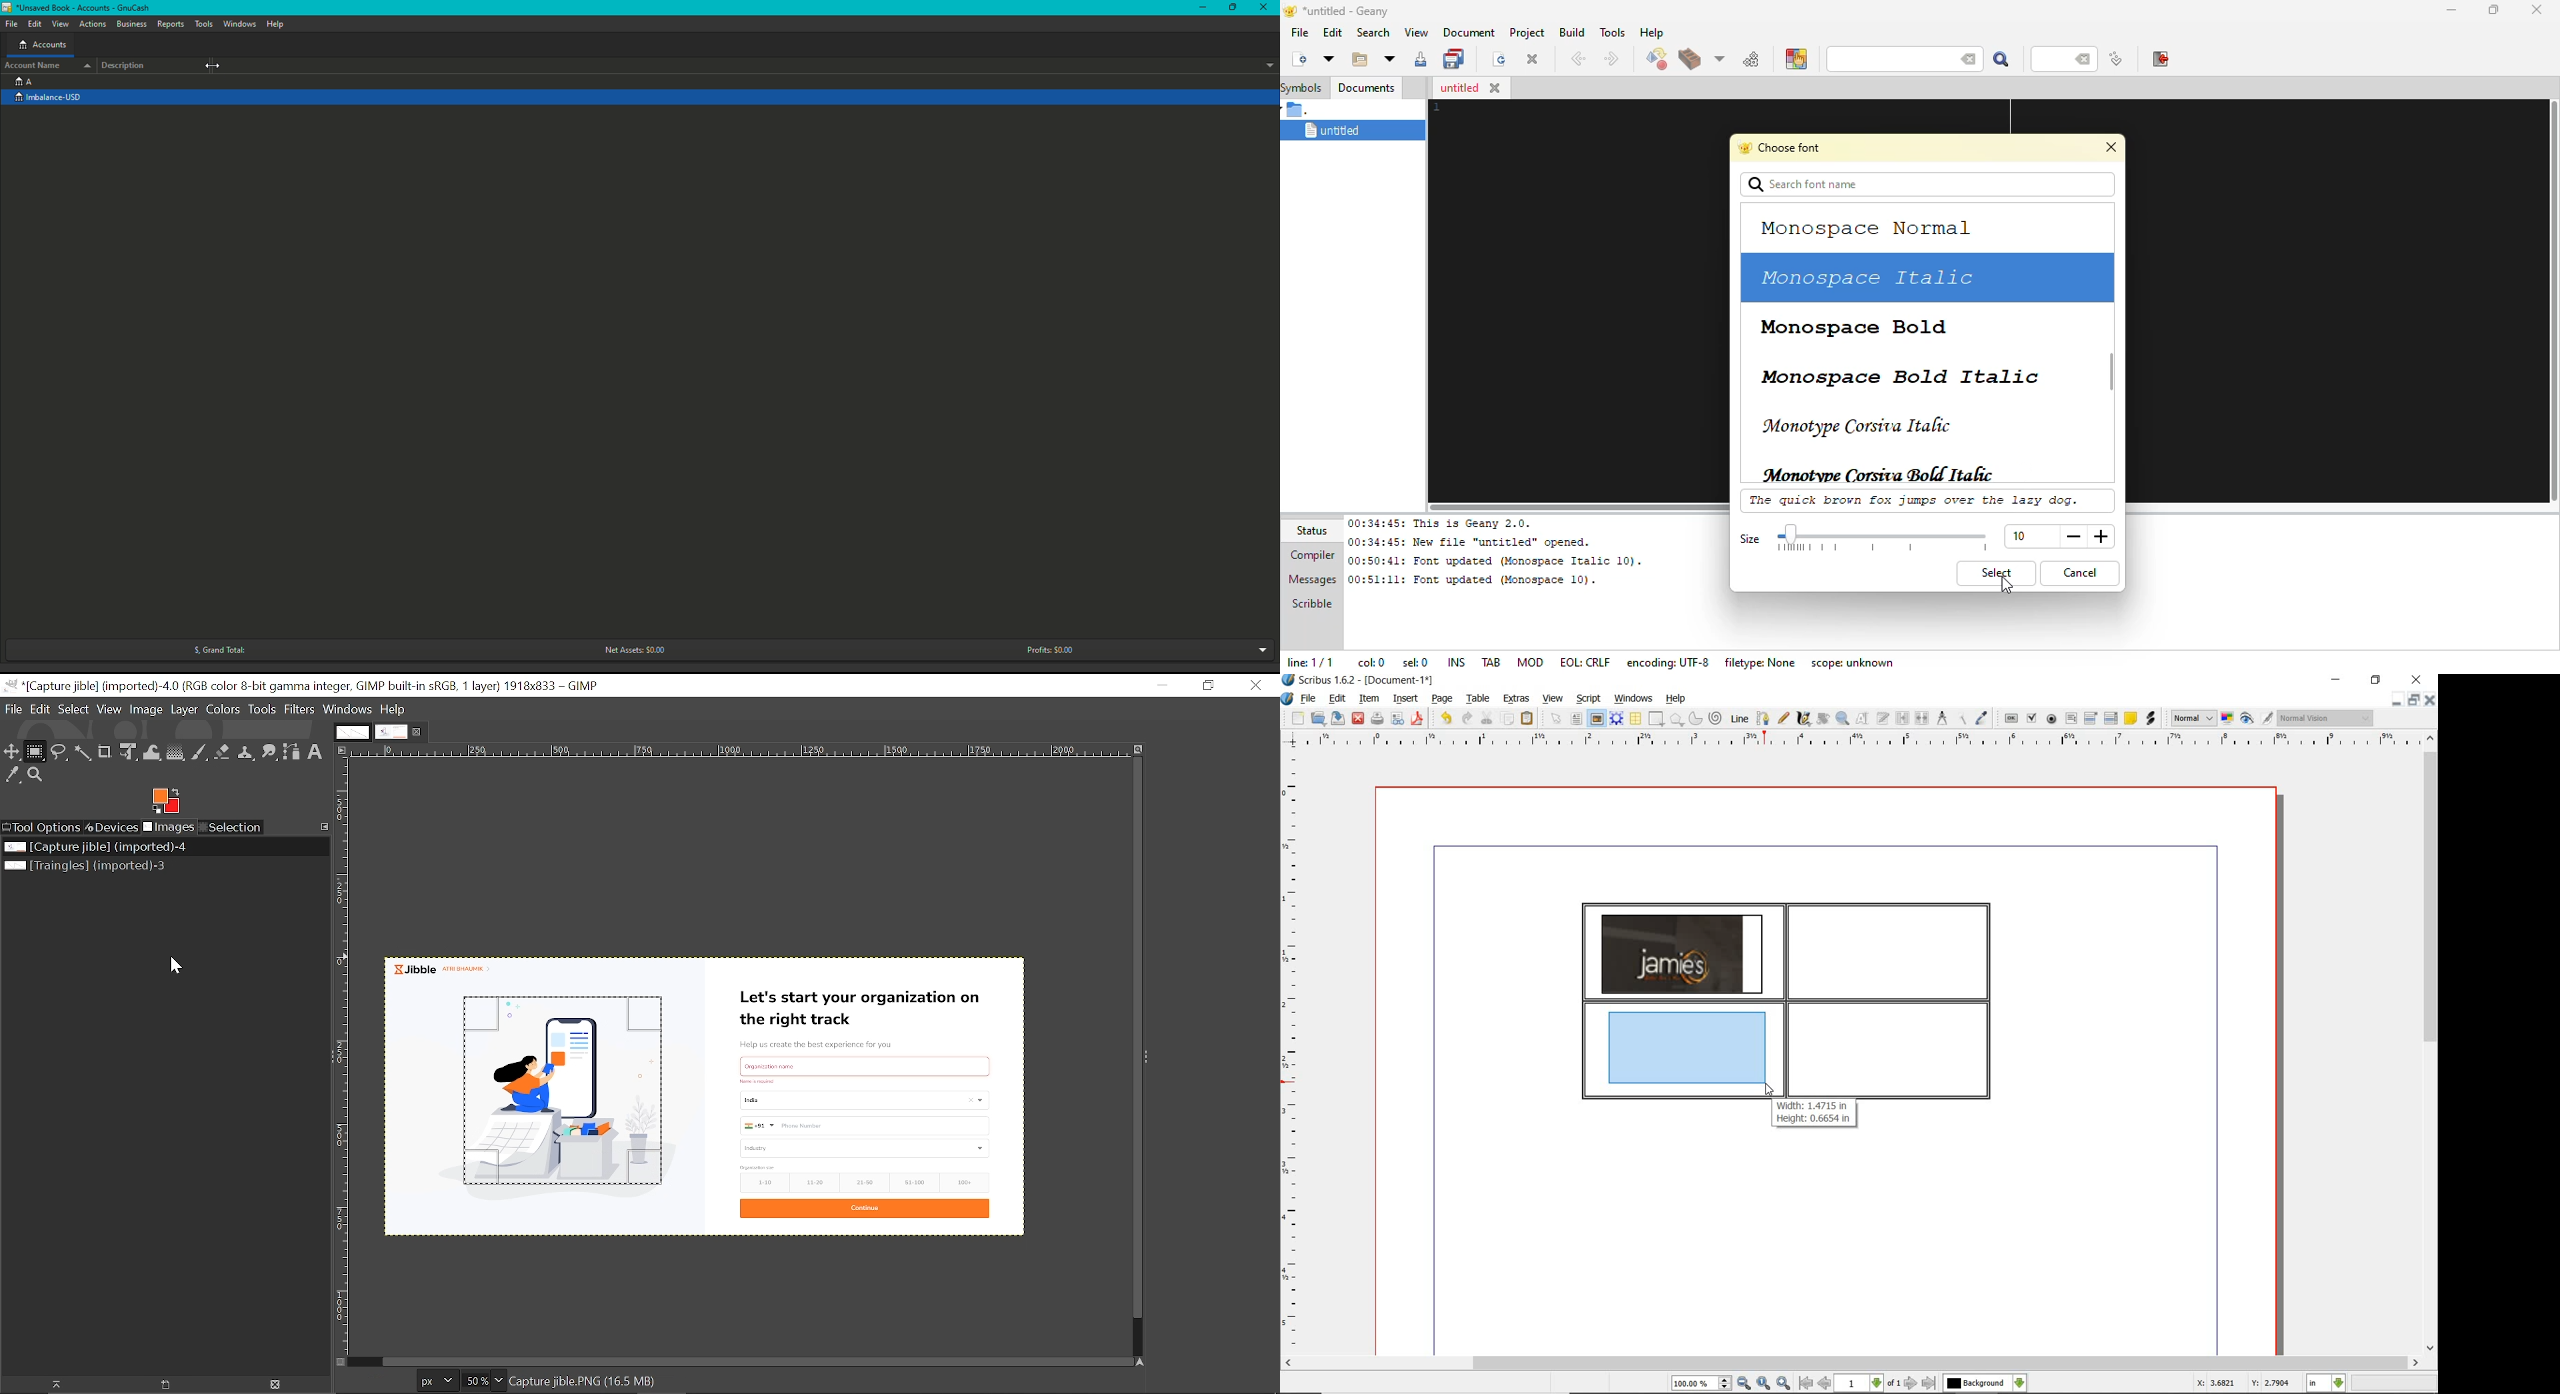 The image size is (2576, 1400). What do you see at coordinates (347, 709) in the screenshot?
I see `Windows` at bounding box center [347, 709].